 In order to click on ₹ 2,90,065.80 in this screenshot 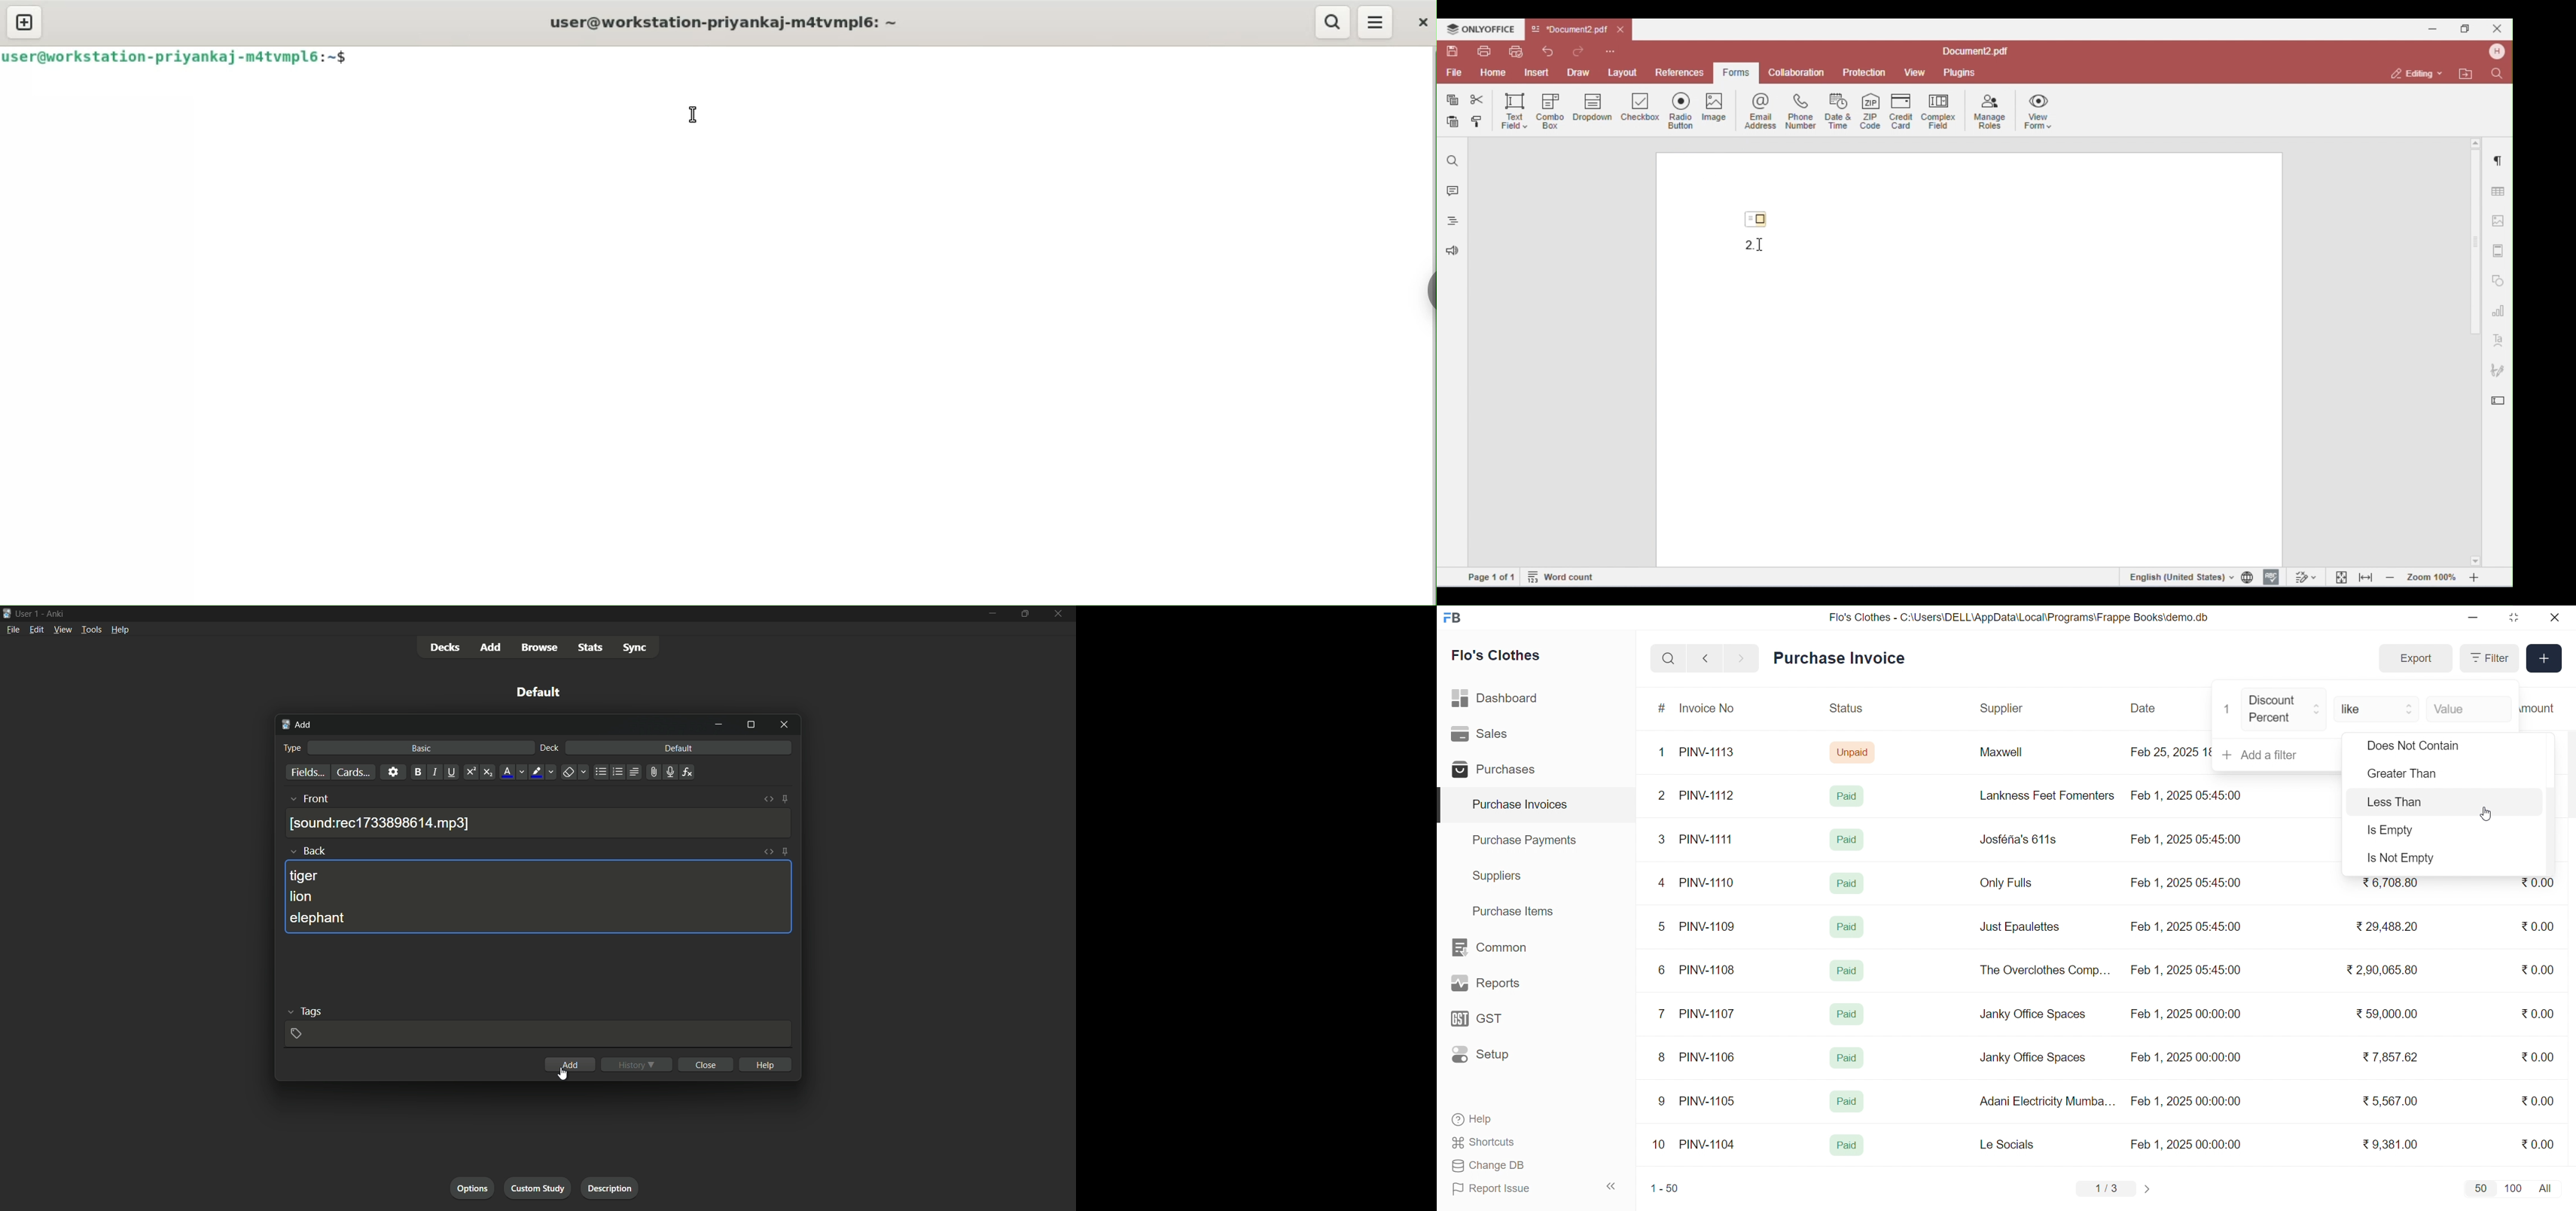, I will do `click(2383, 971)`.